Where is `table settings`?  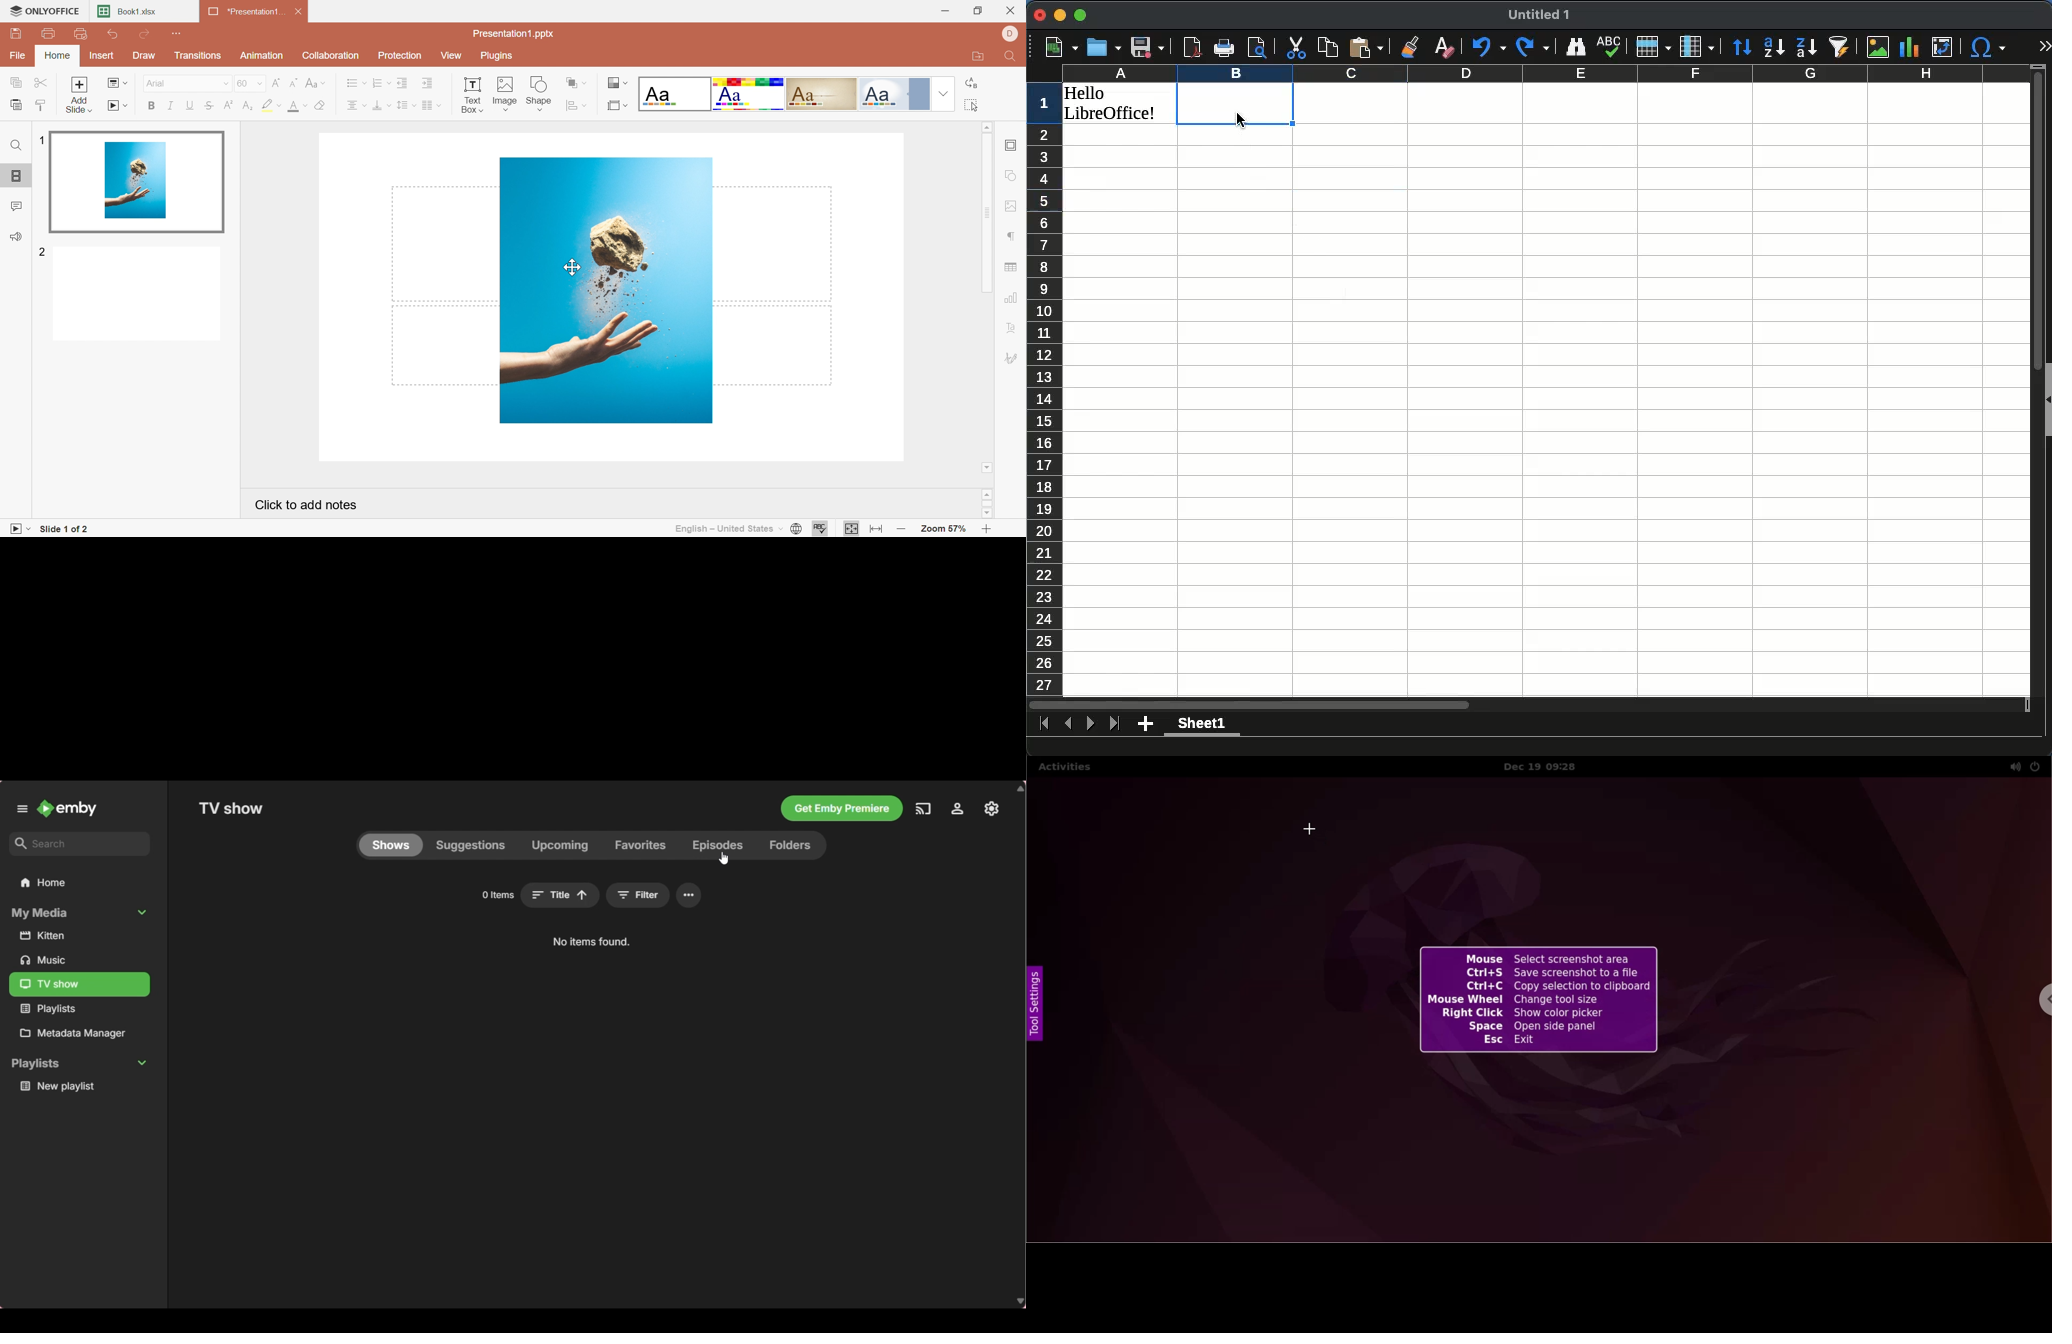
table settings is located at coordinates (1013, 268).